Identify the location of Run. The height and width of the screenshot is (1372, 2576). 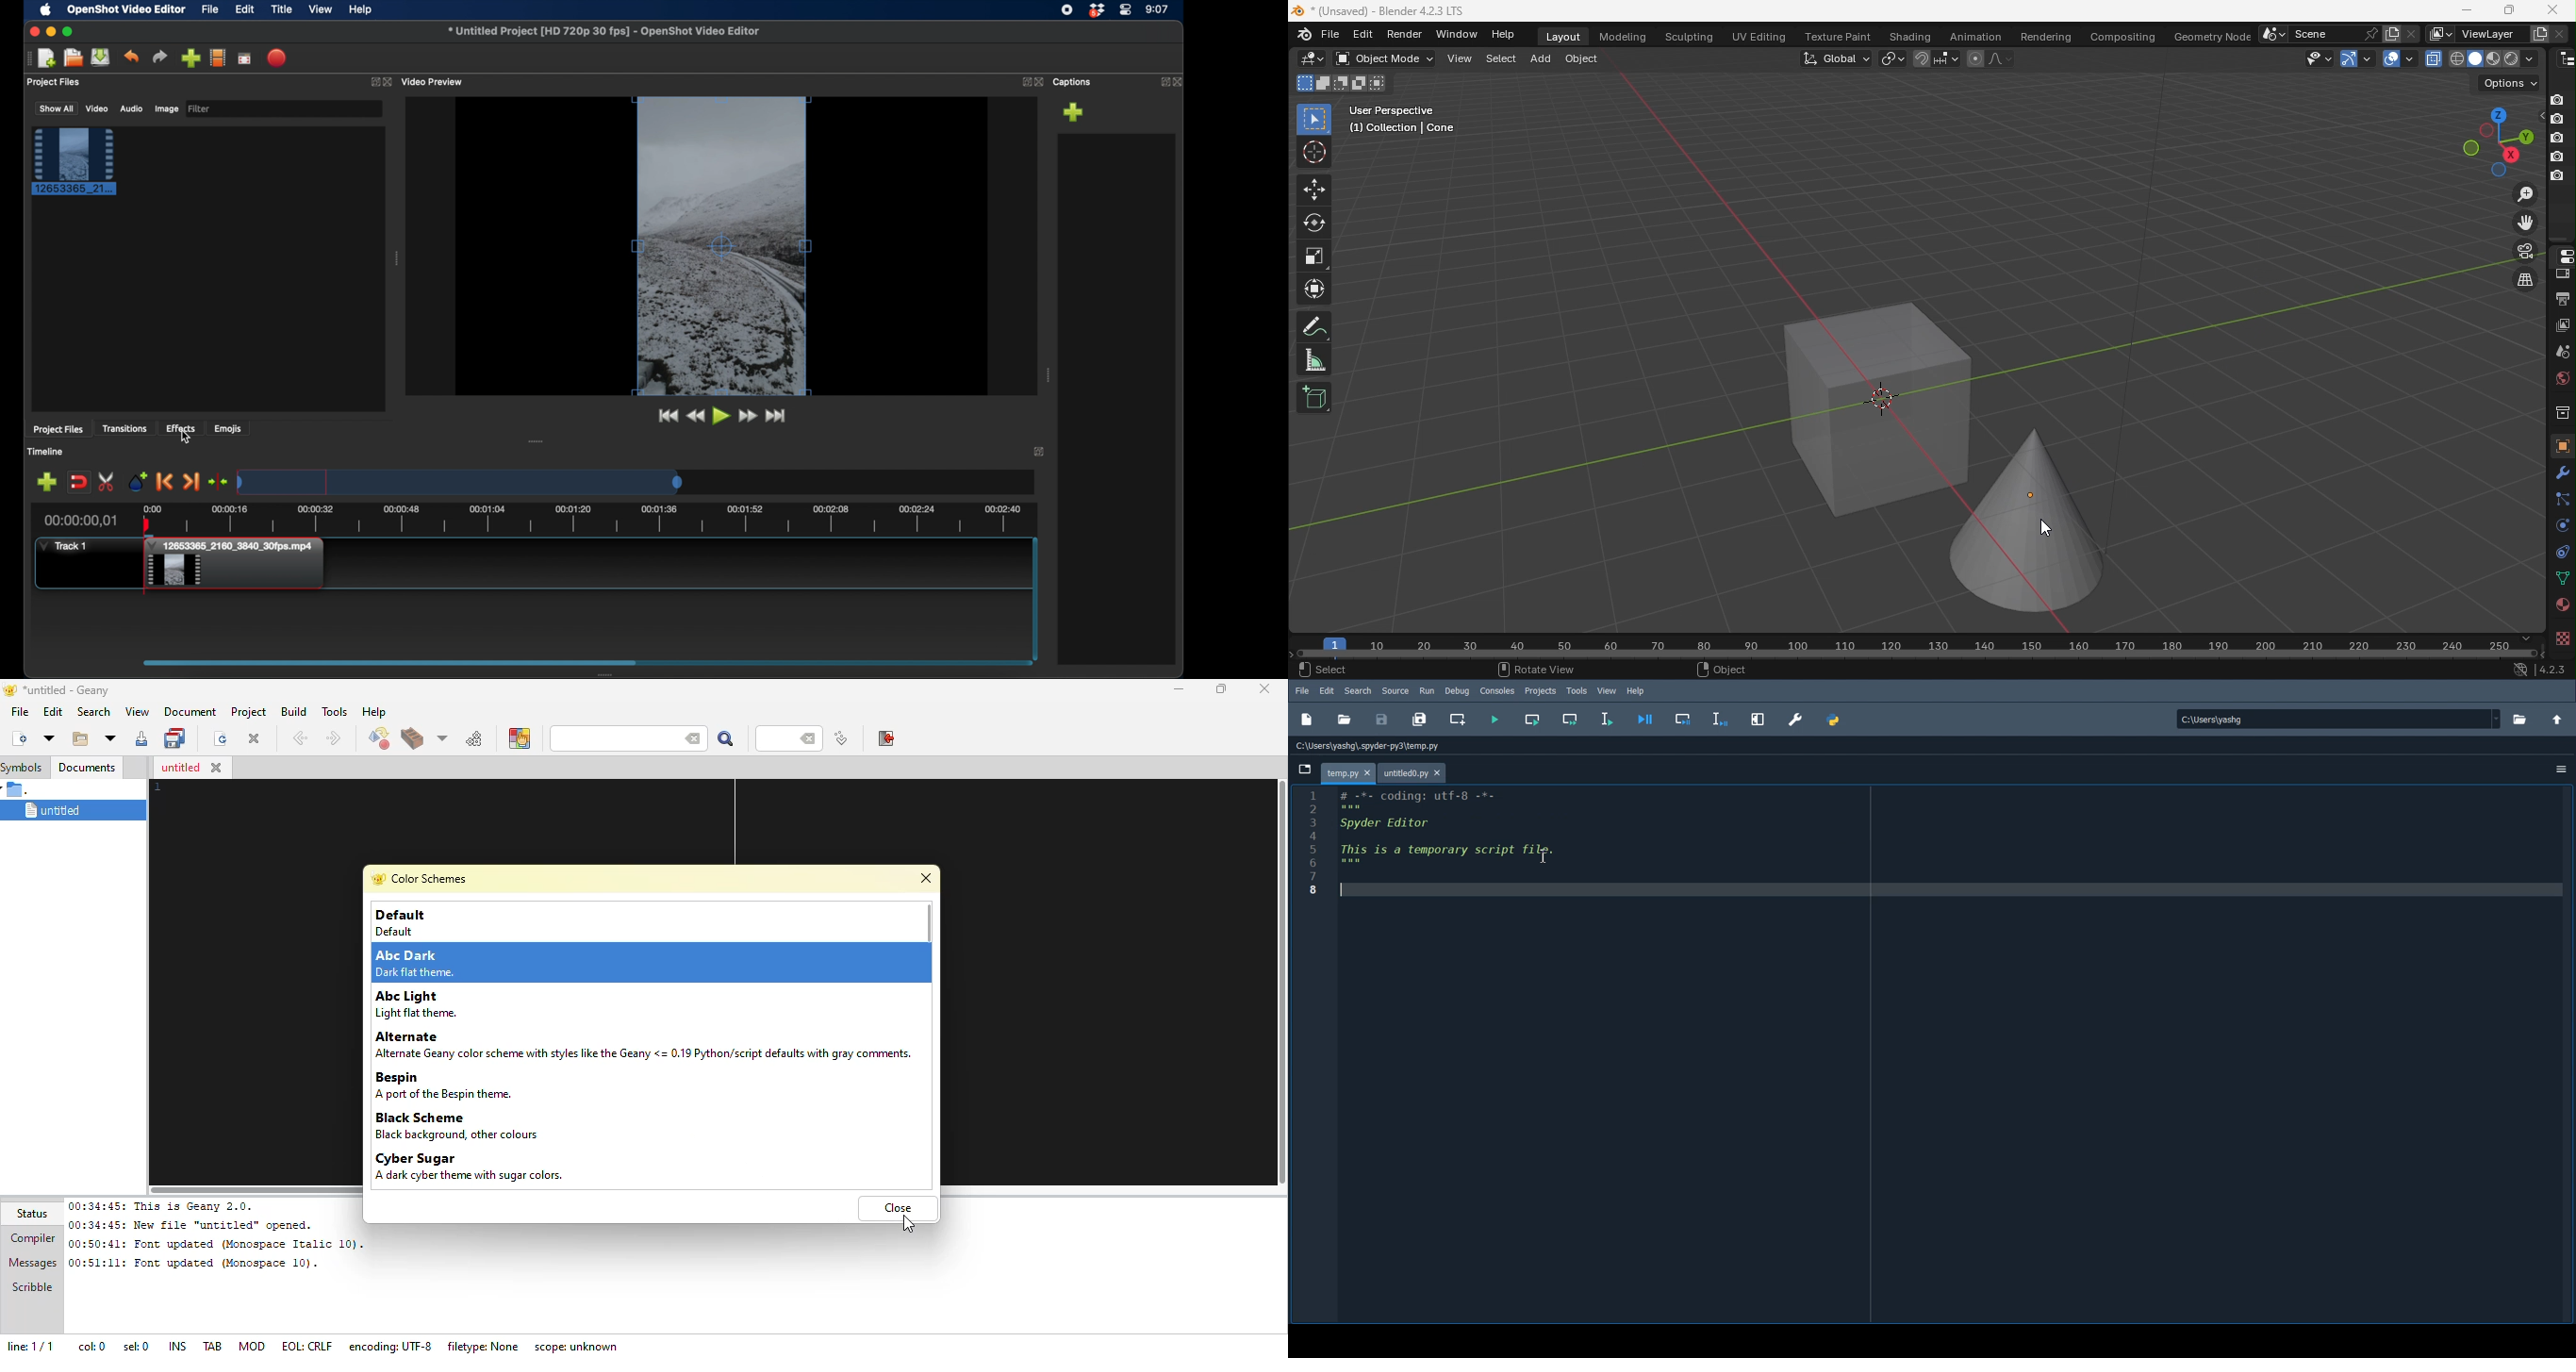
(1428, 691).